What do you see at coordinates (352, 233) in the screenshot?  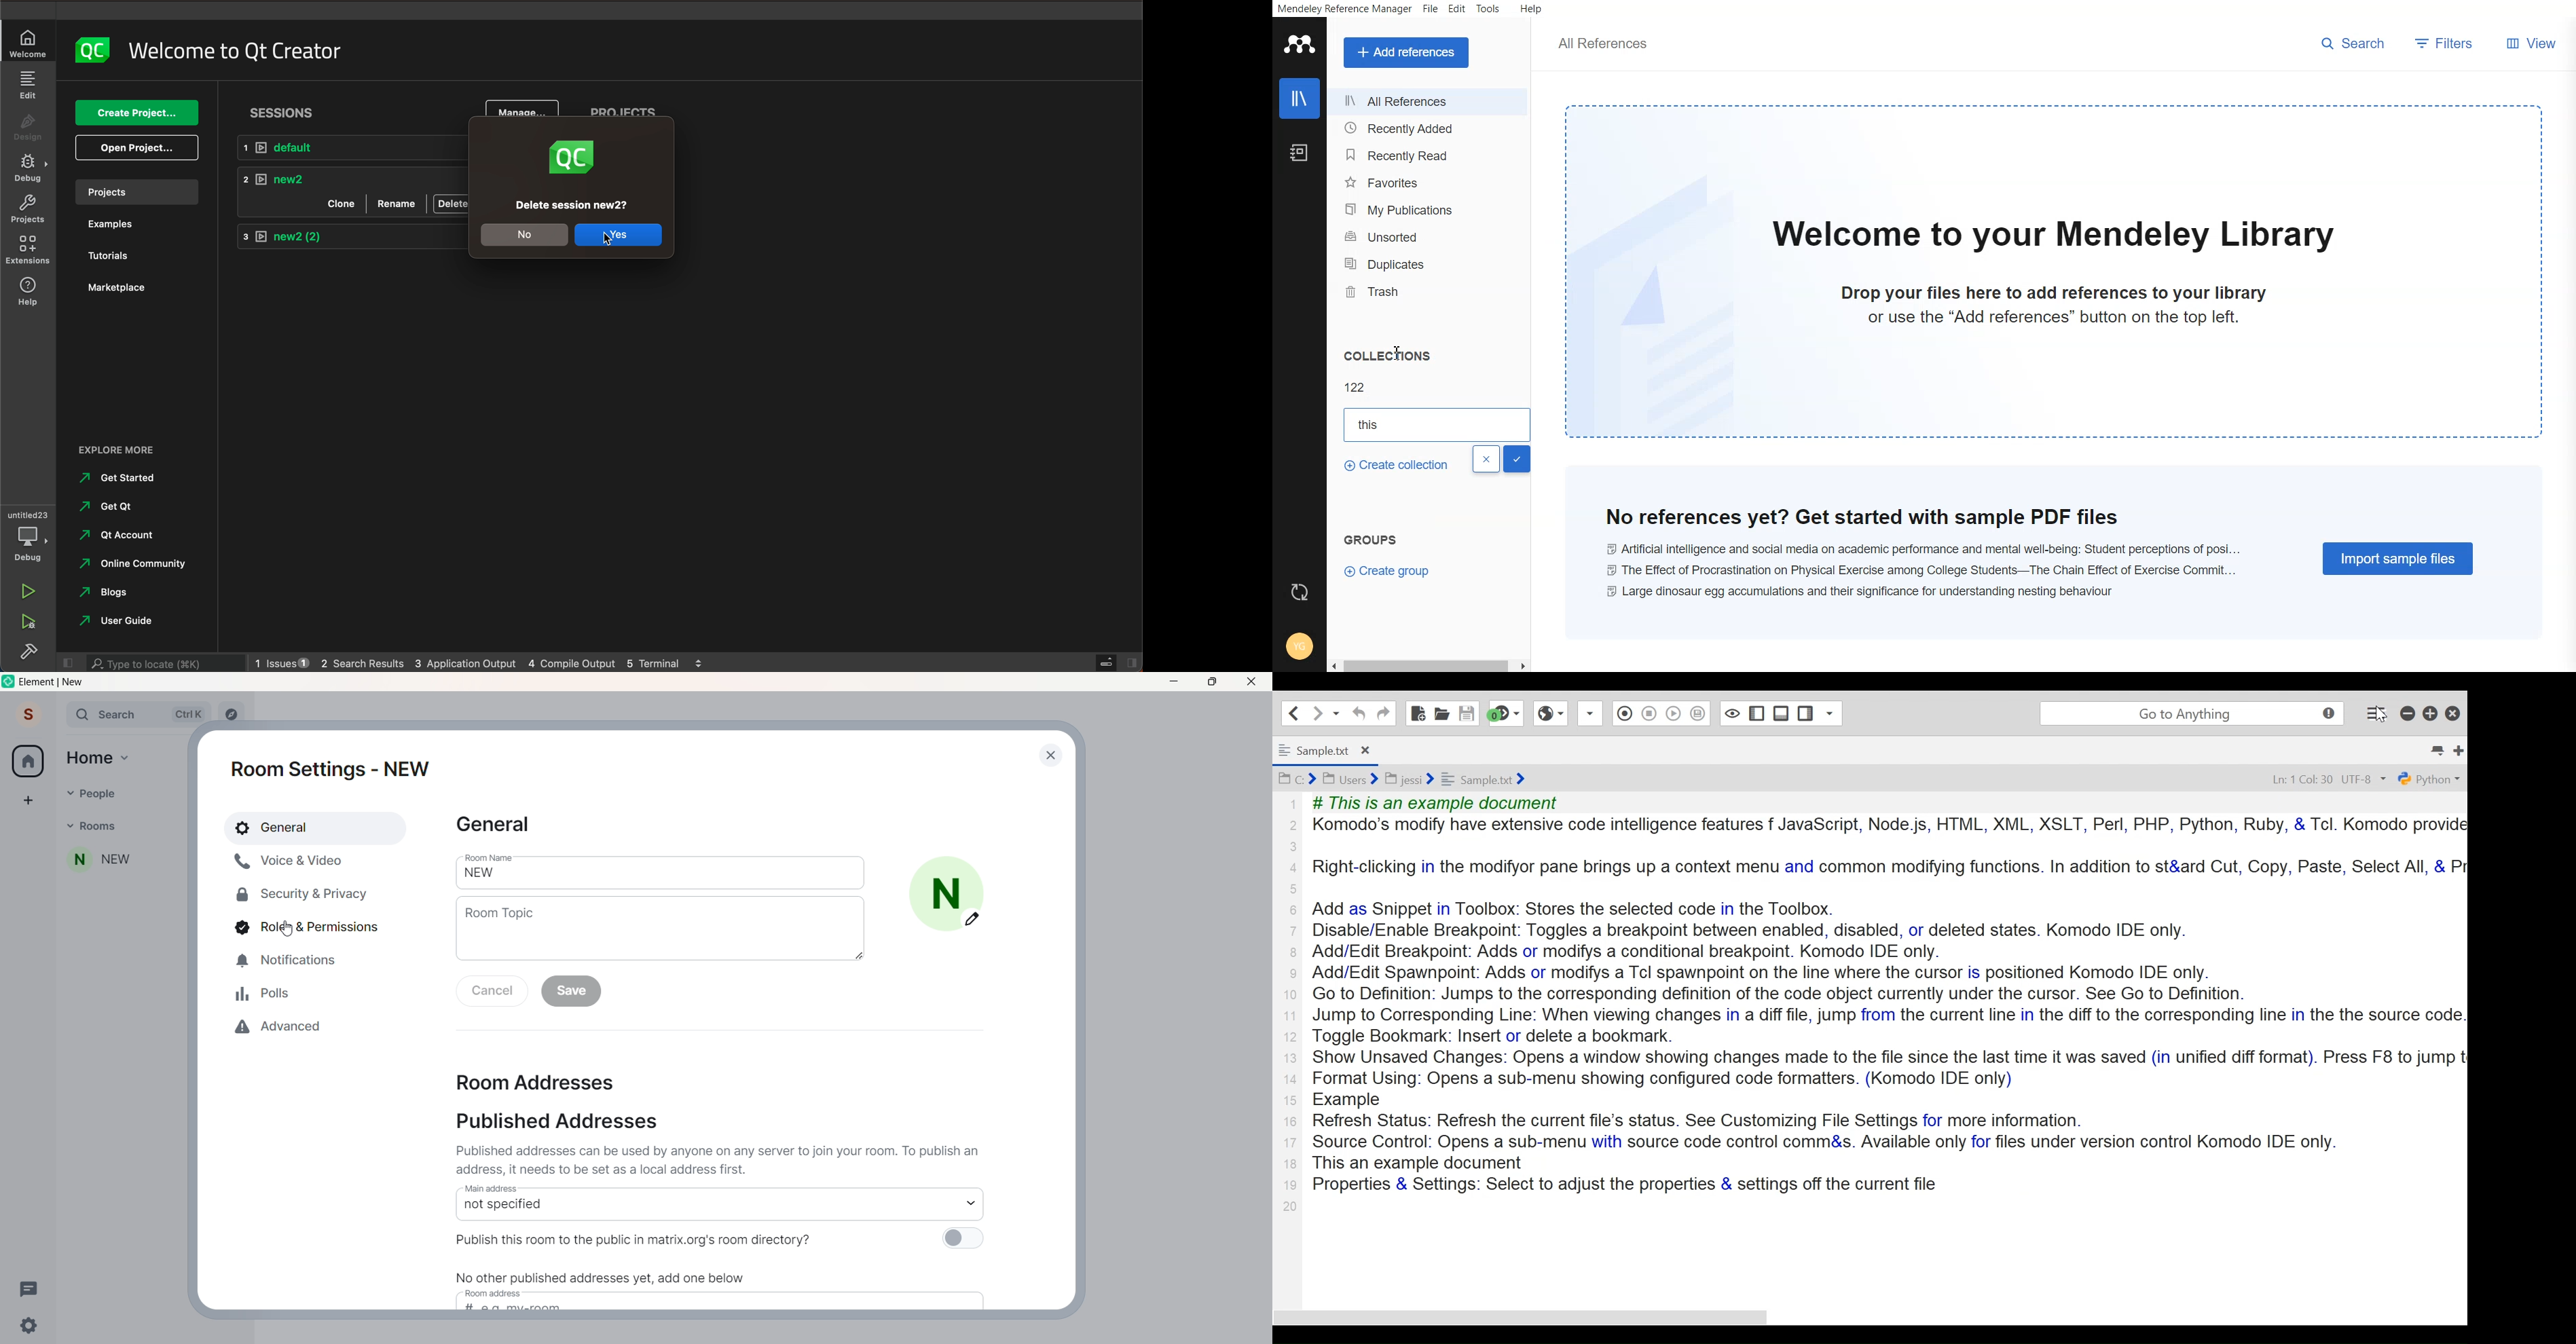 I see `new 2` at bounding box center [352, 233].